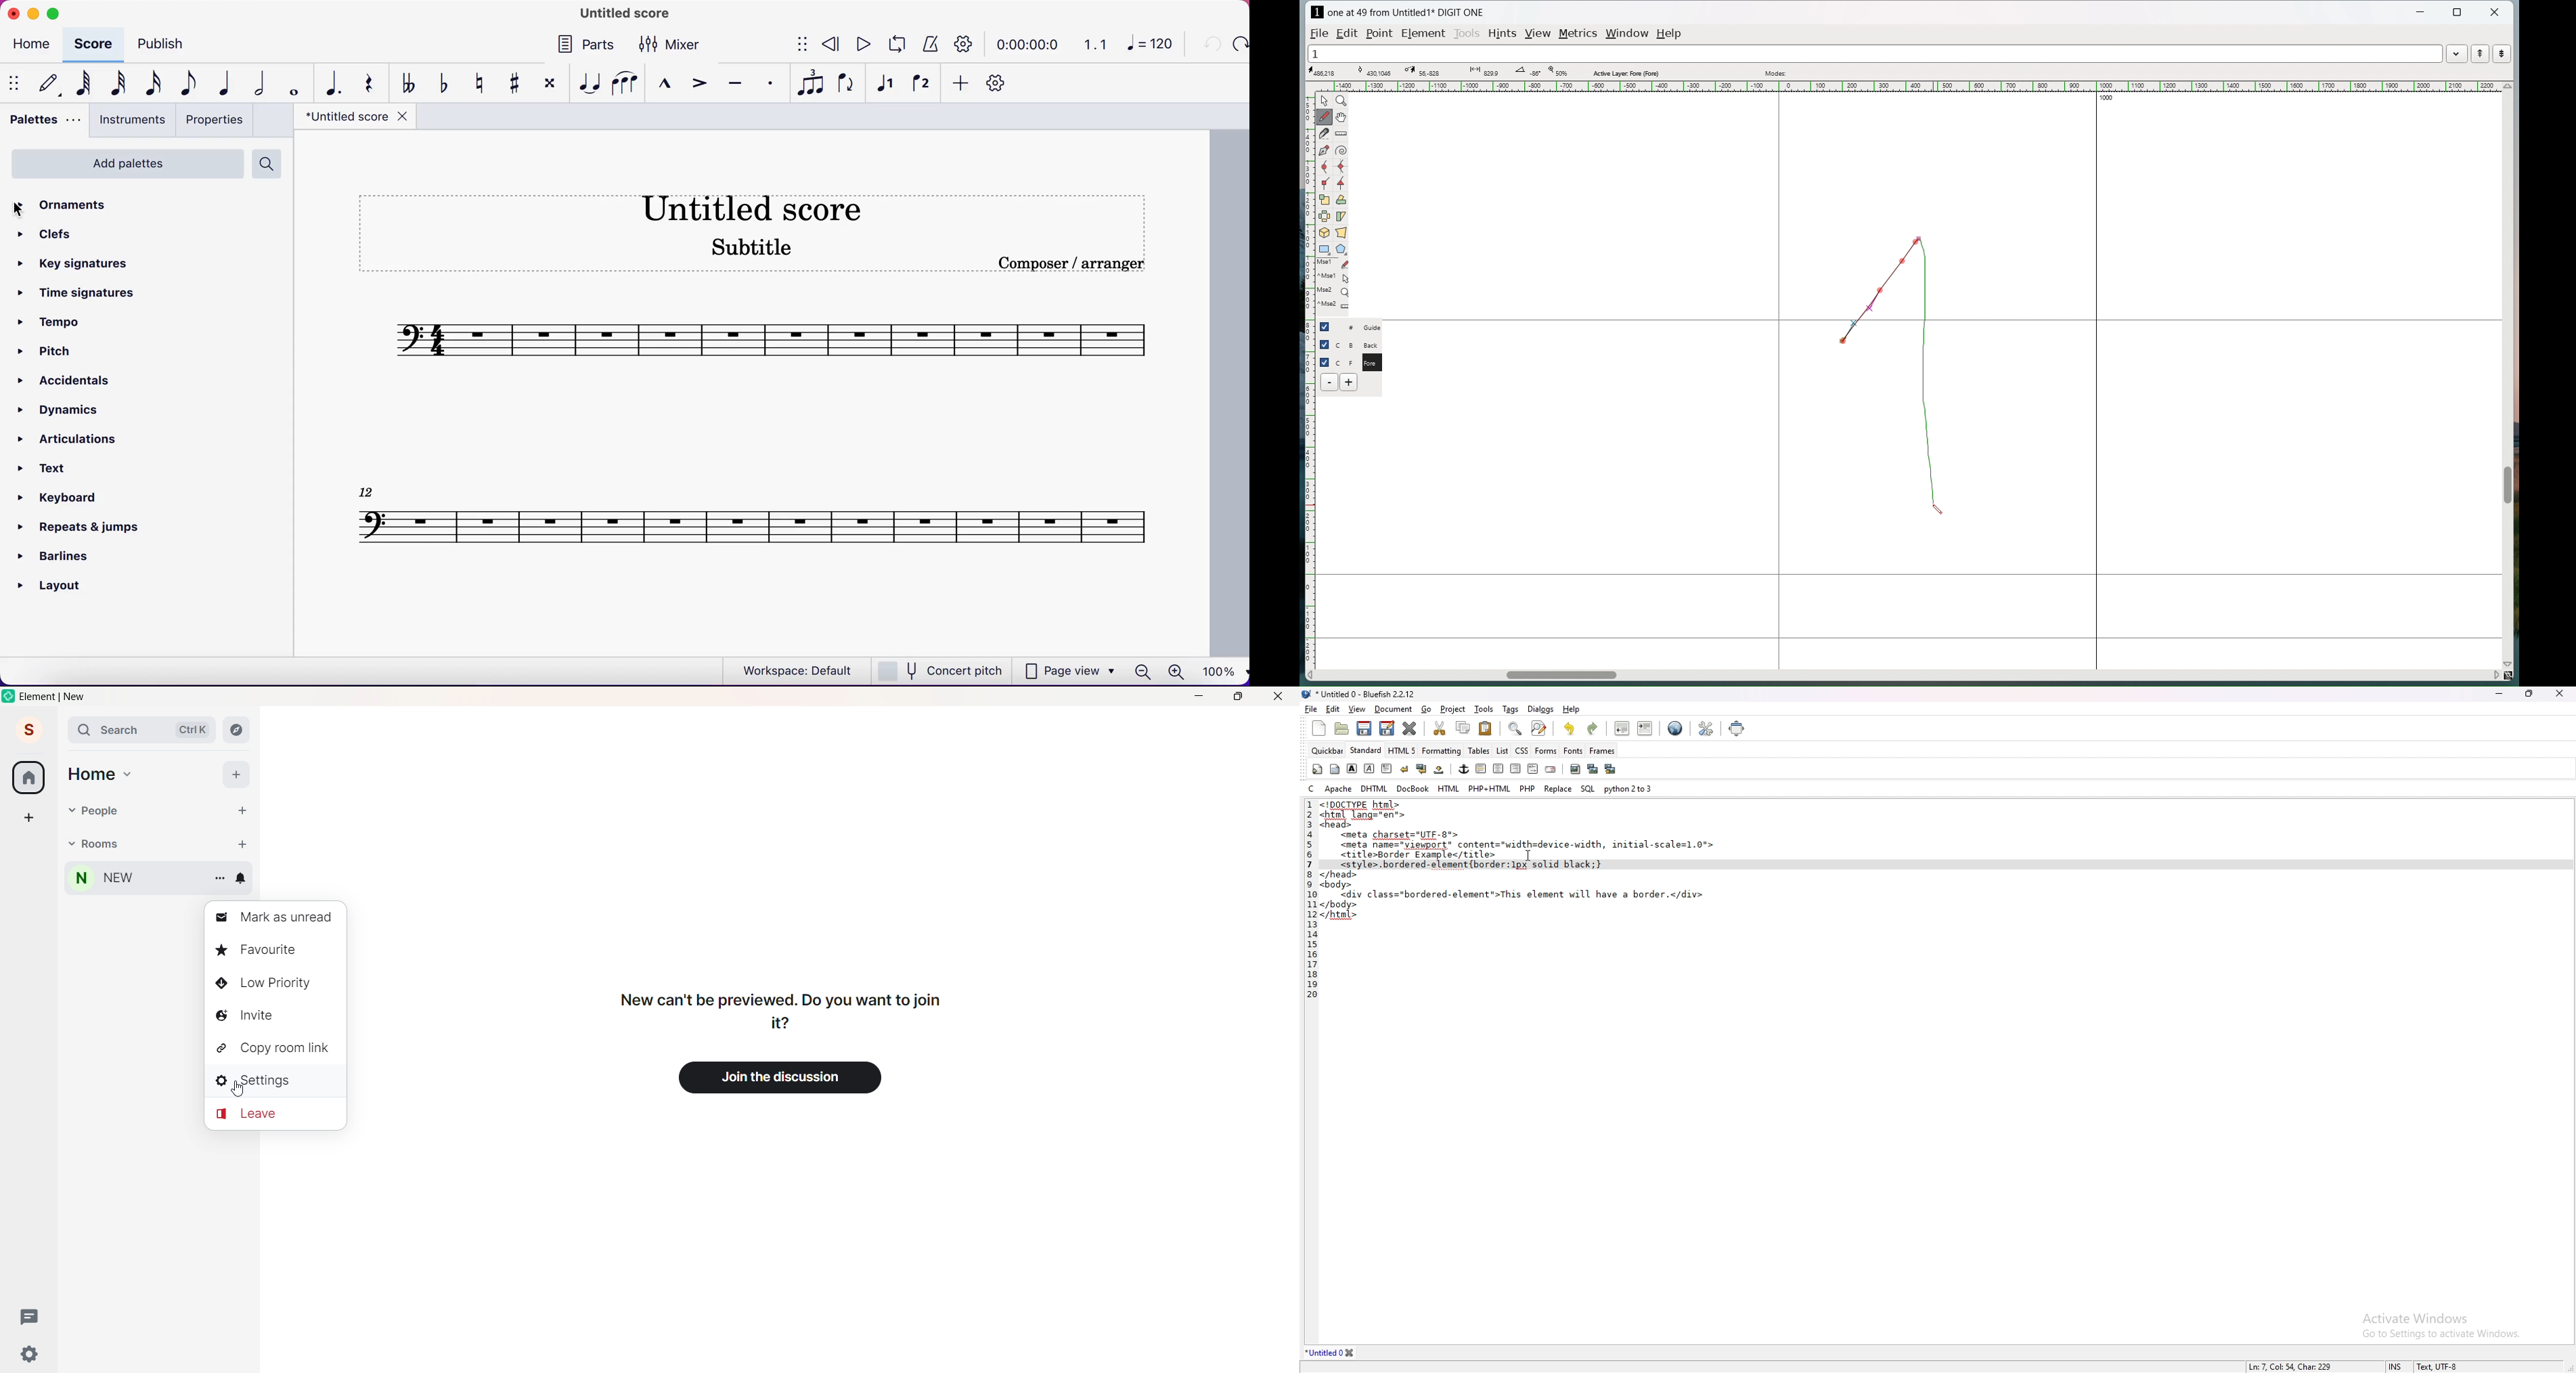 Image resolution: width=2576 pixels, height=1400 pixels. I want to click on 100%, so click(1220, 673).